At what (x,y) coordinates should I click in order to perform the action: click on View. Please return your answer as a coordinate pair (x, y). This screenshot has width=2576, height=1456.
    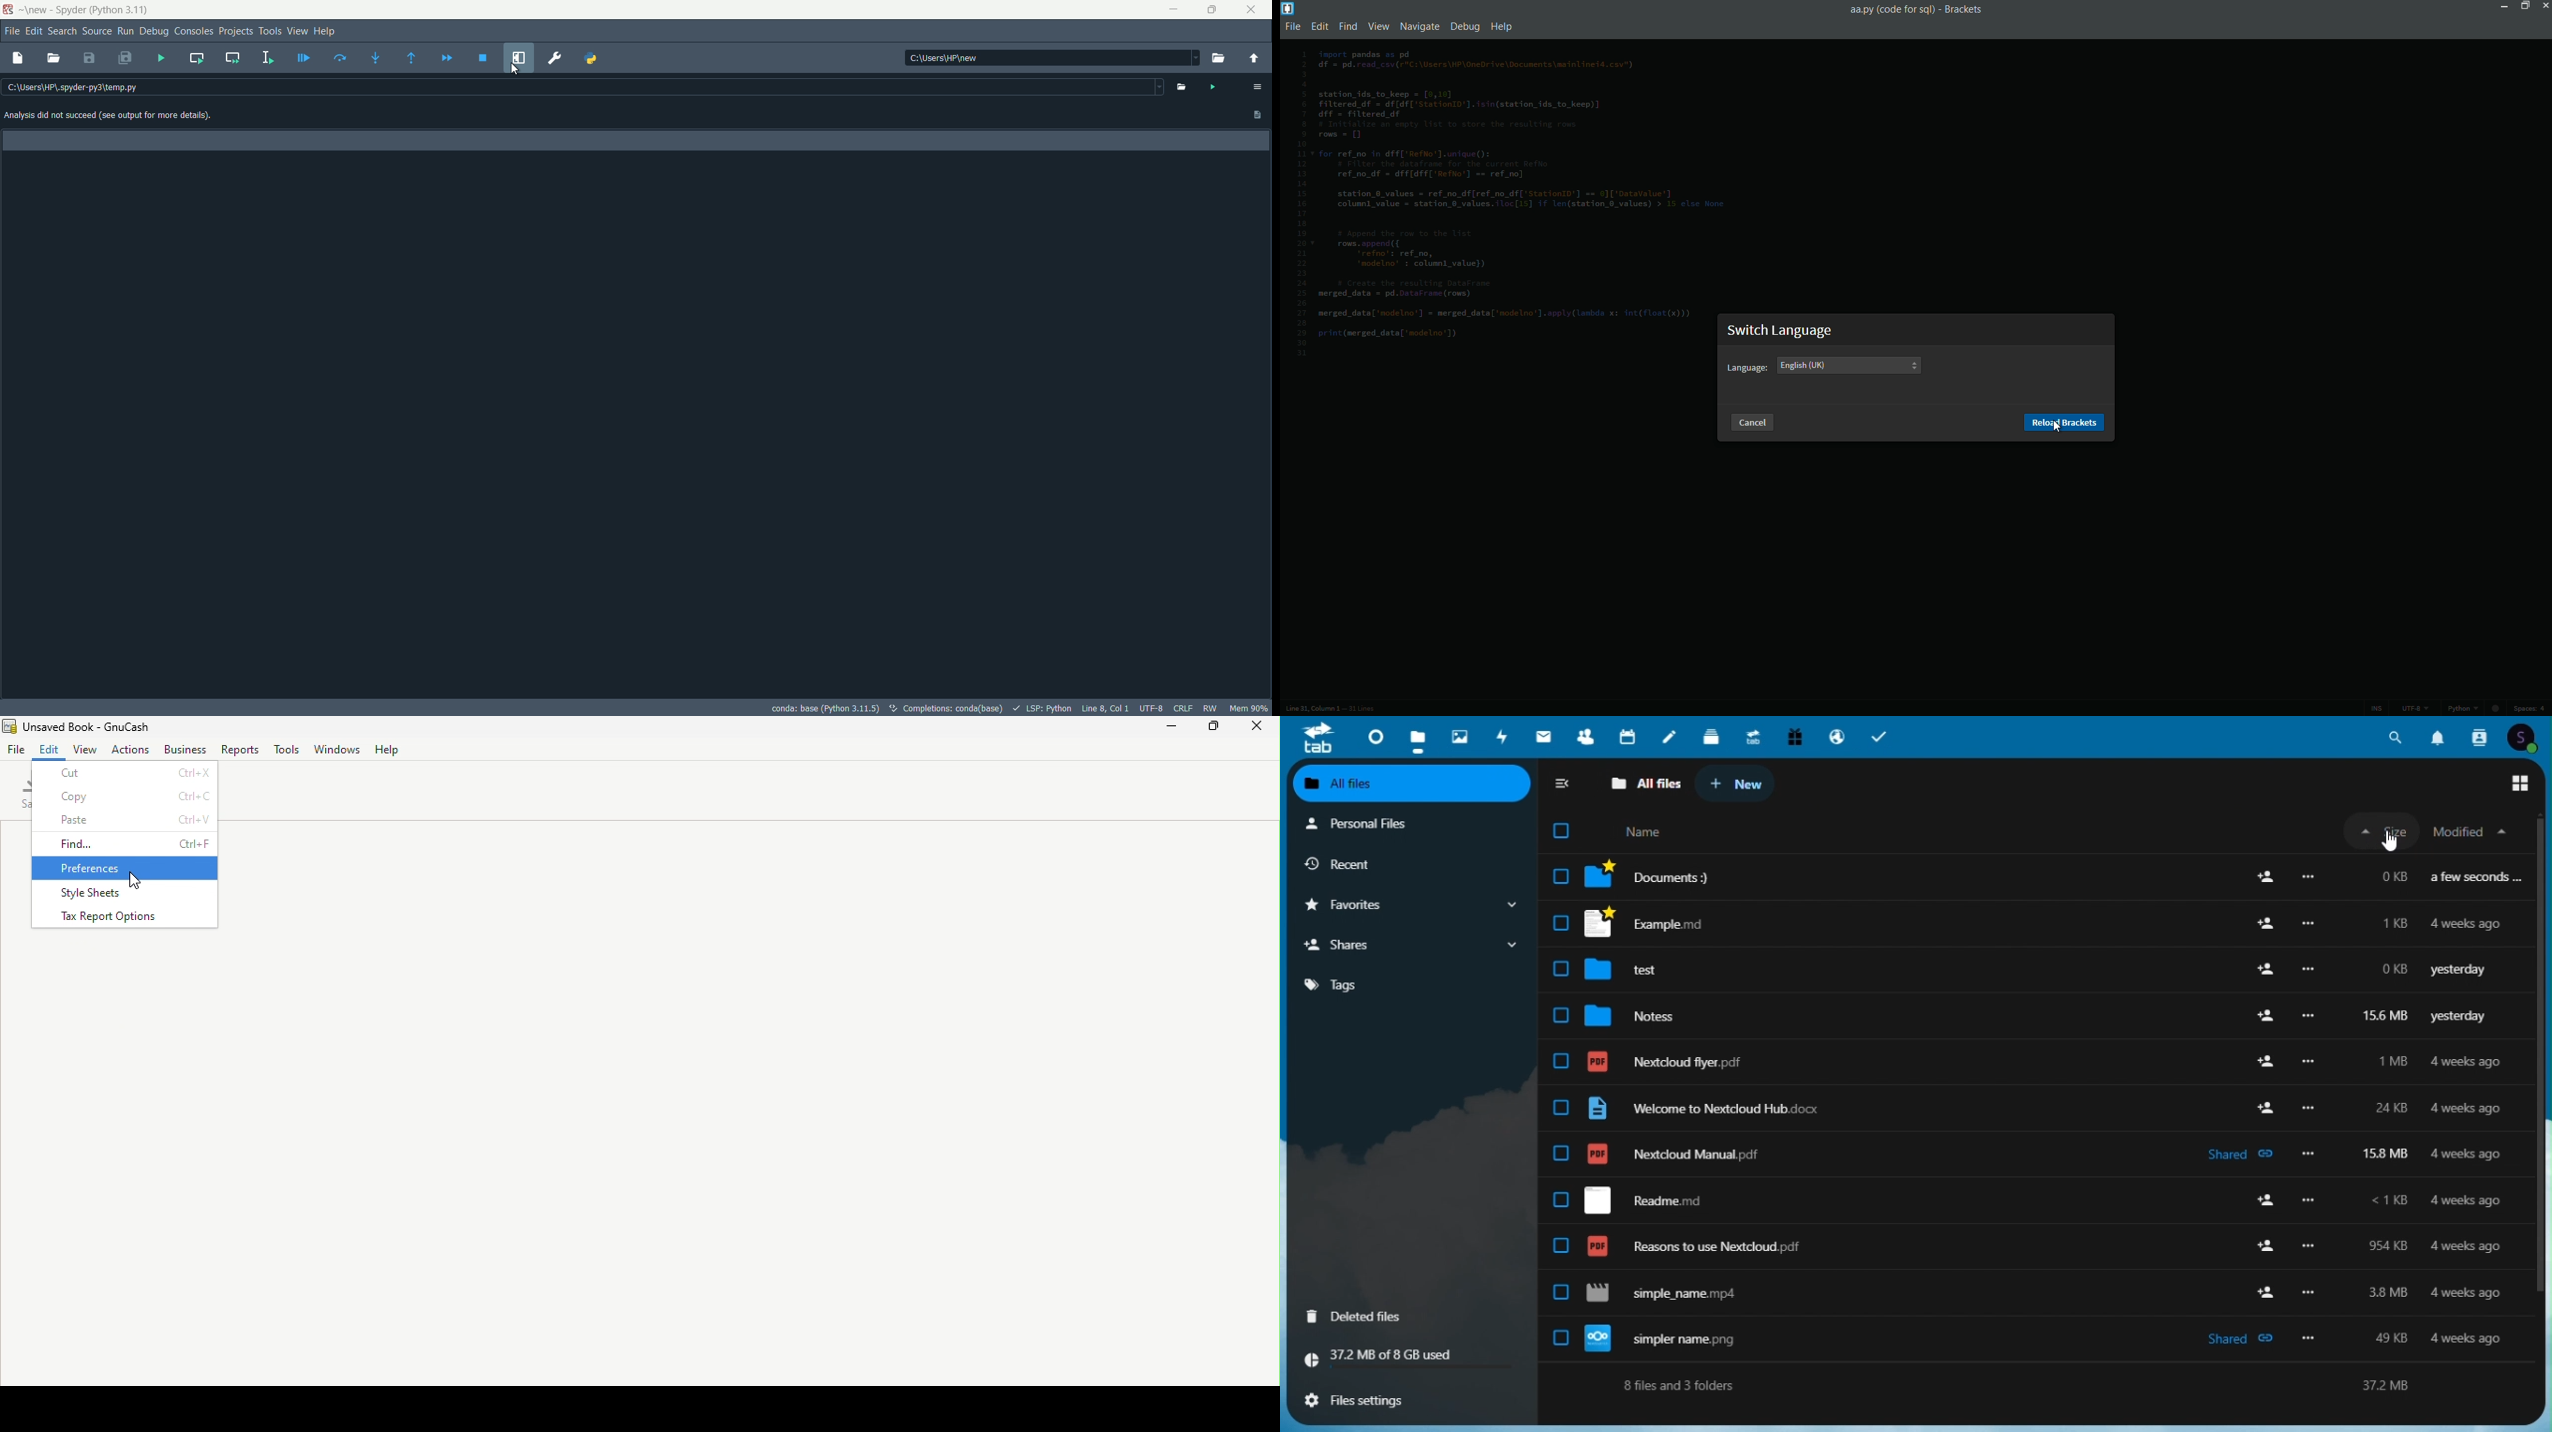
    Looking at the image, I should click on (83, 748).